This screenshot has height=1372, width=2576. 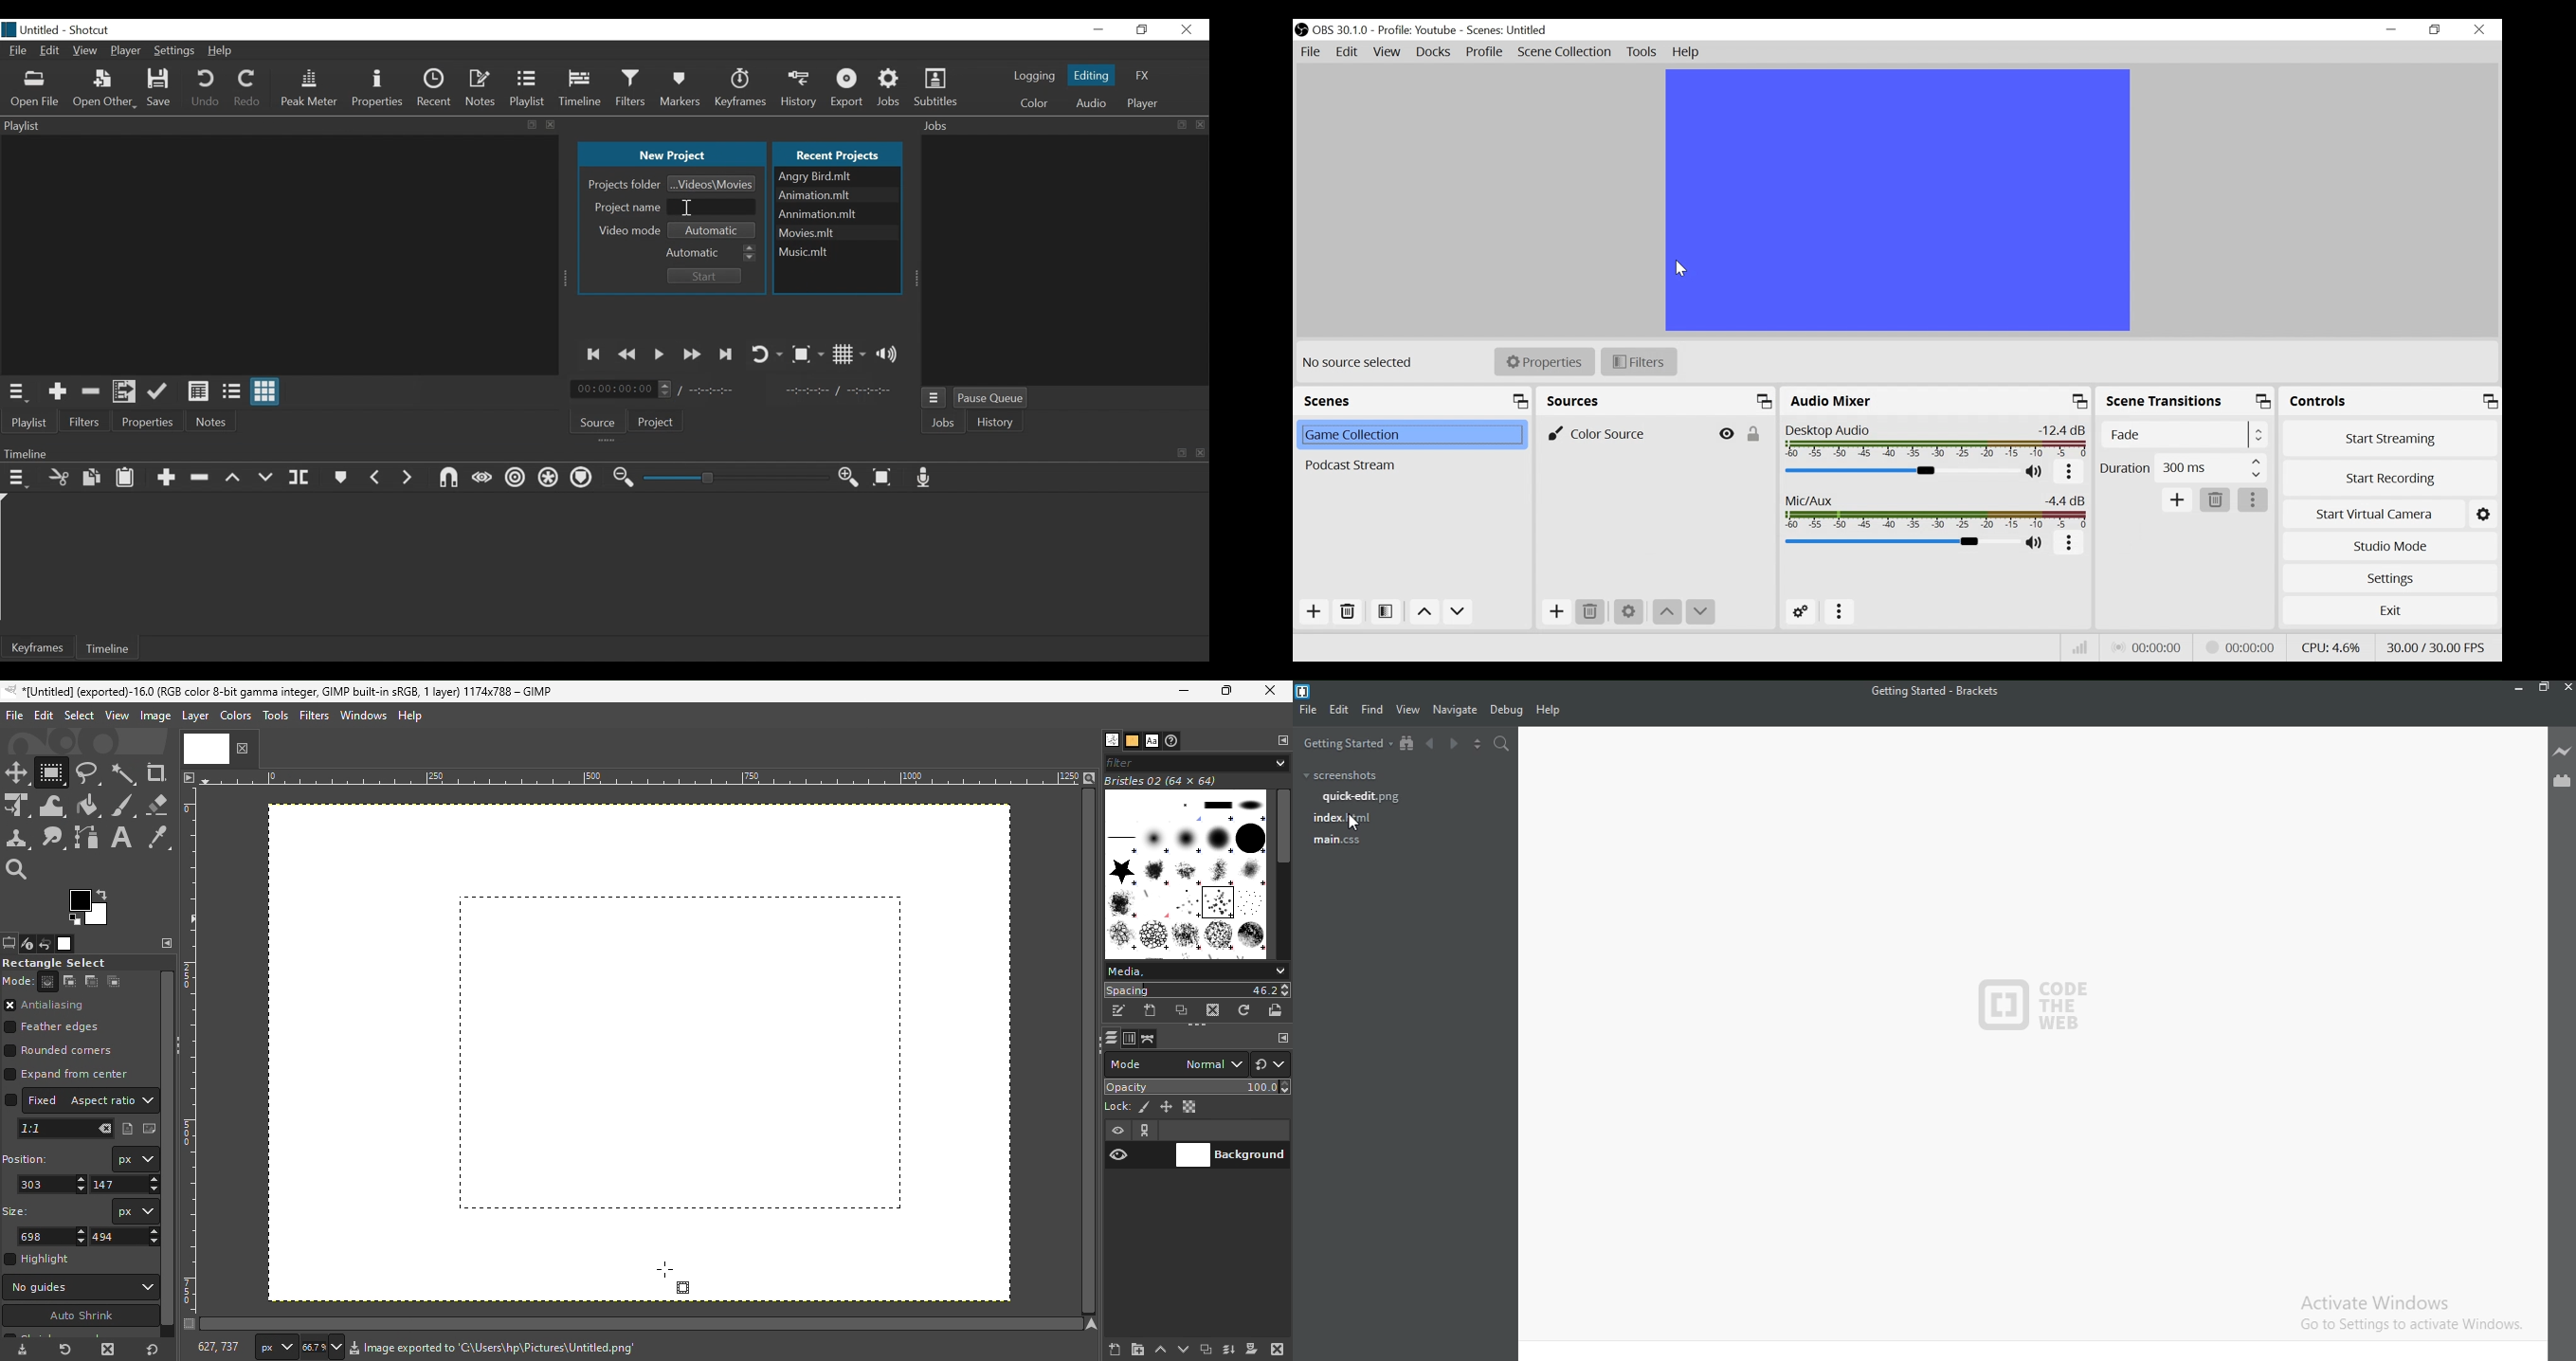 I want to click on more options, so click(x=2254, y=500).